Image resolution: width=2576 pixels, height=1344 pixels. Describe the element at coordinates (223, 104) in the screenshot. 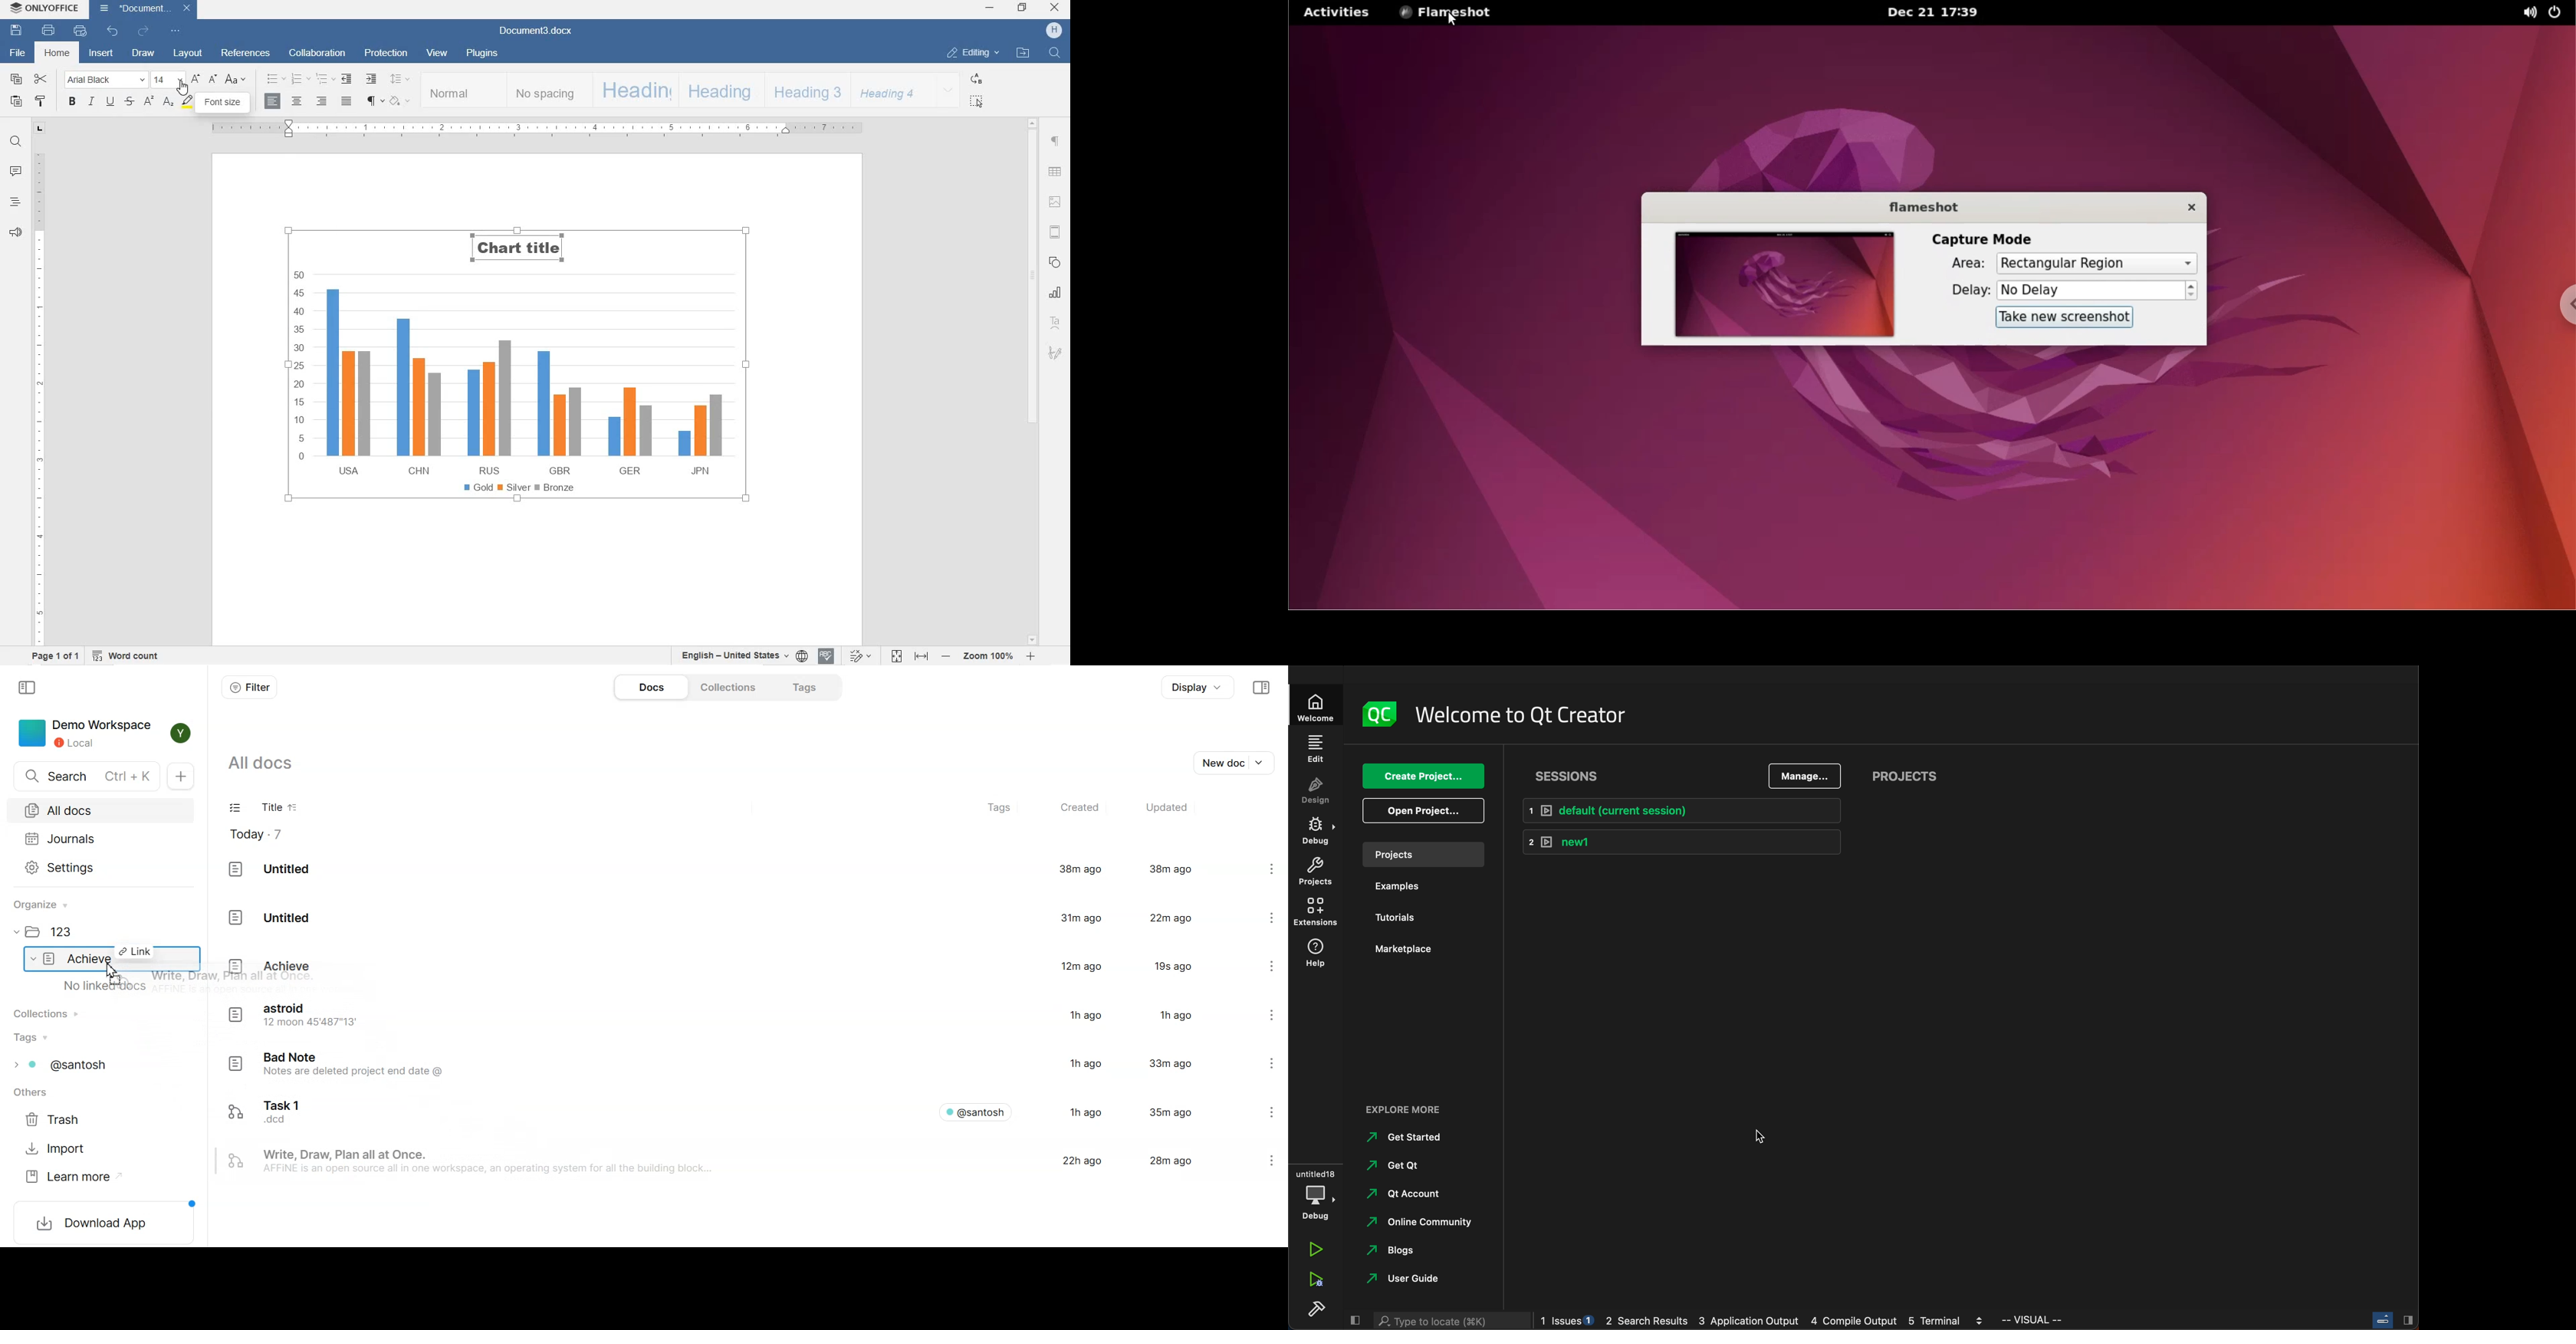

I see `FONT SIZE` at that location.